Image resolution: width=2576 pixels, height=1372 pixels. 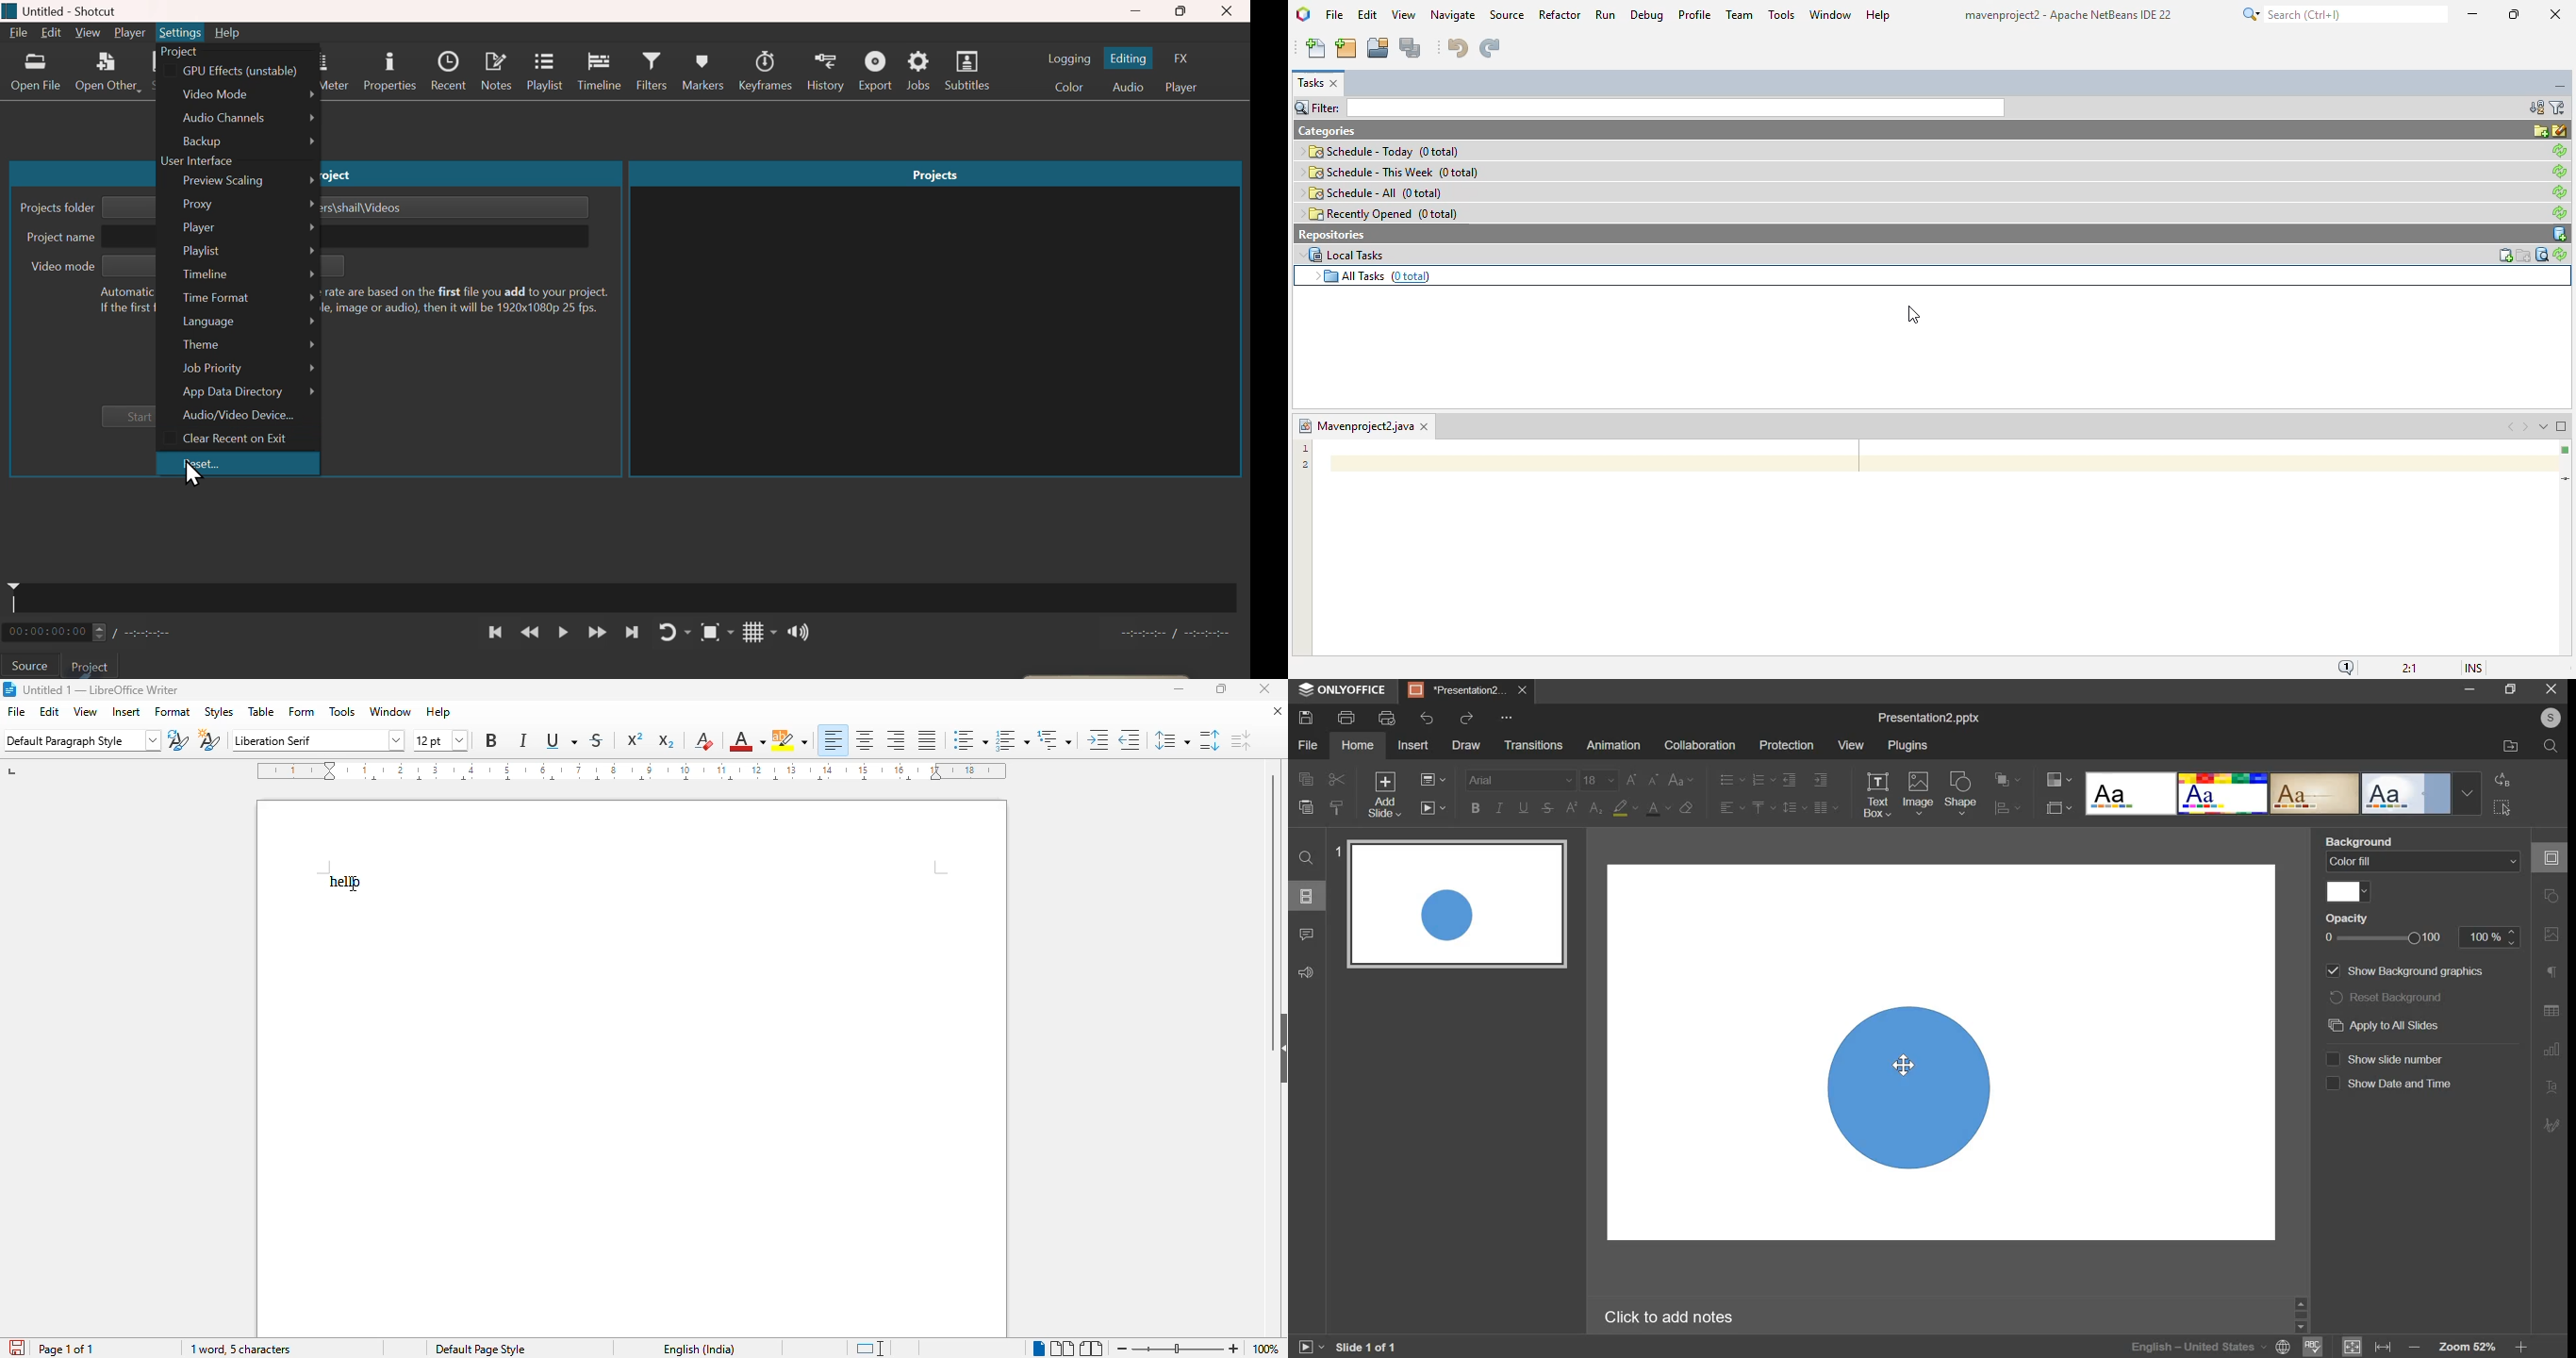 What do you see at coordinates (495, 632) in the screenshot?
I see `Previous` at bounding box center [495, 632].